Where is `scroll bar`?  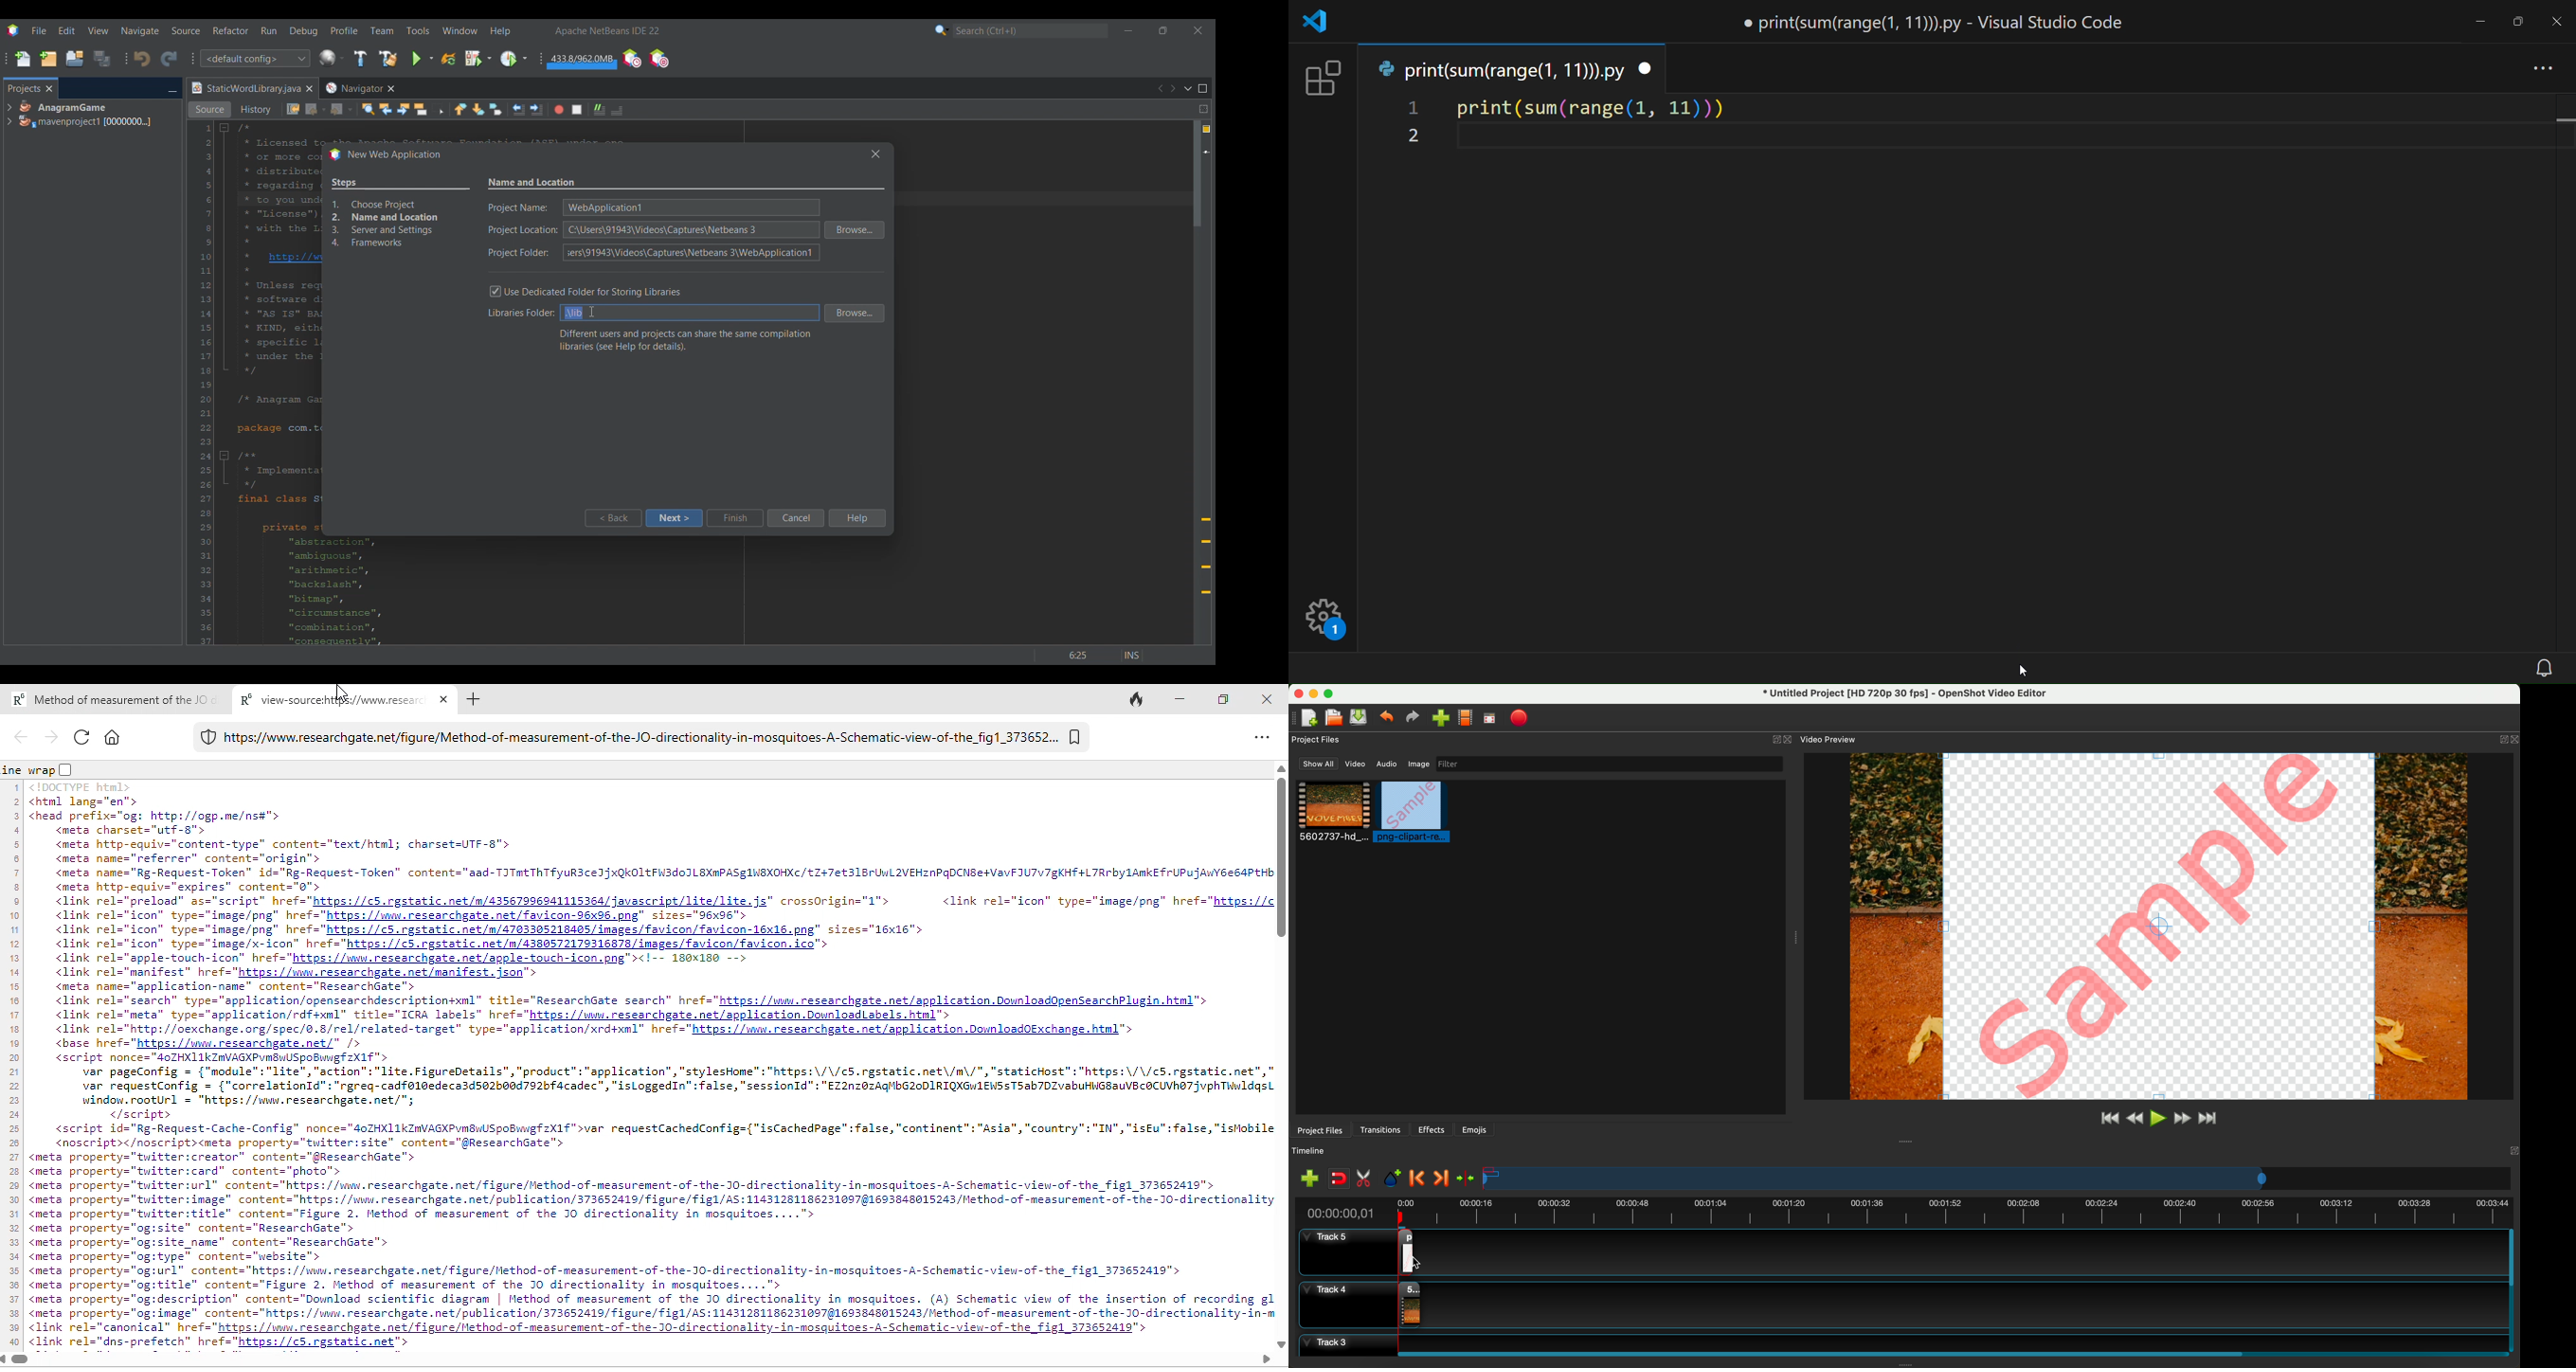
scroll bar is located at coordinates (1948, 1352).